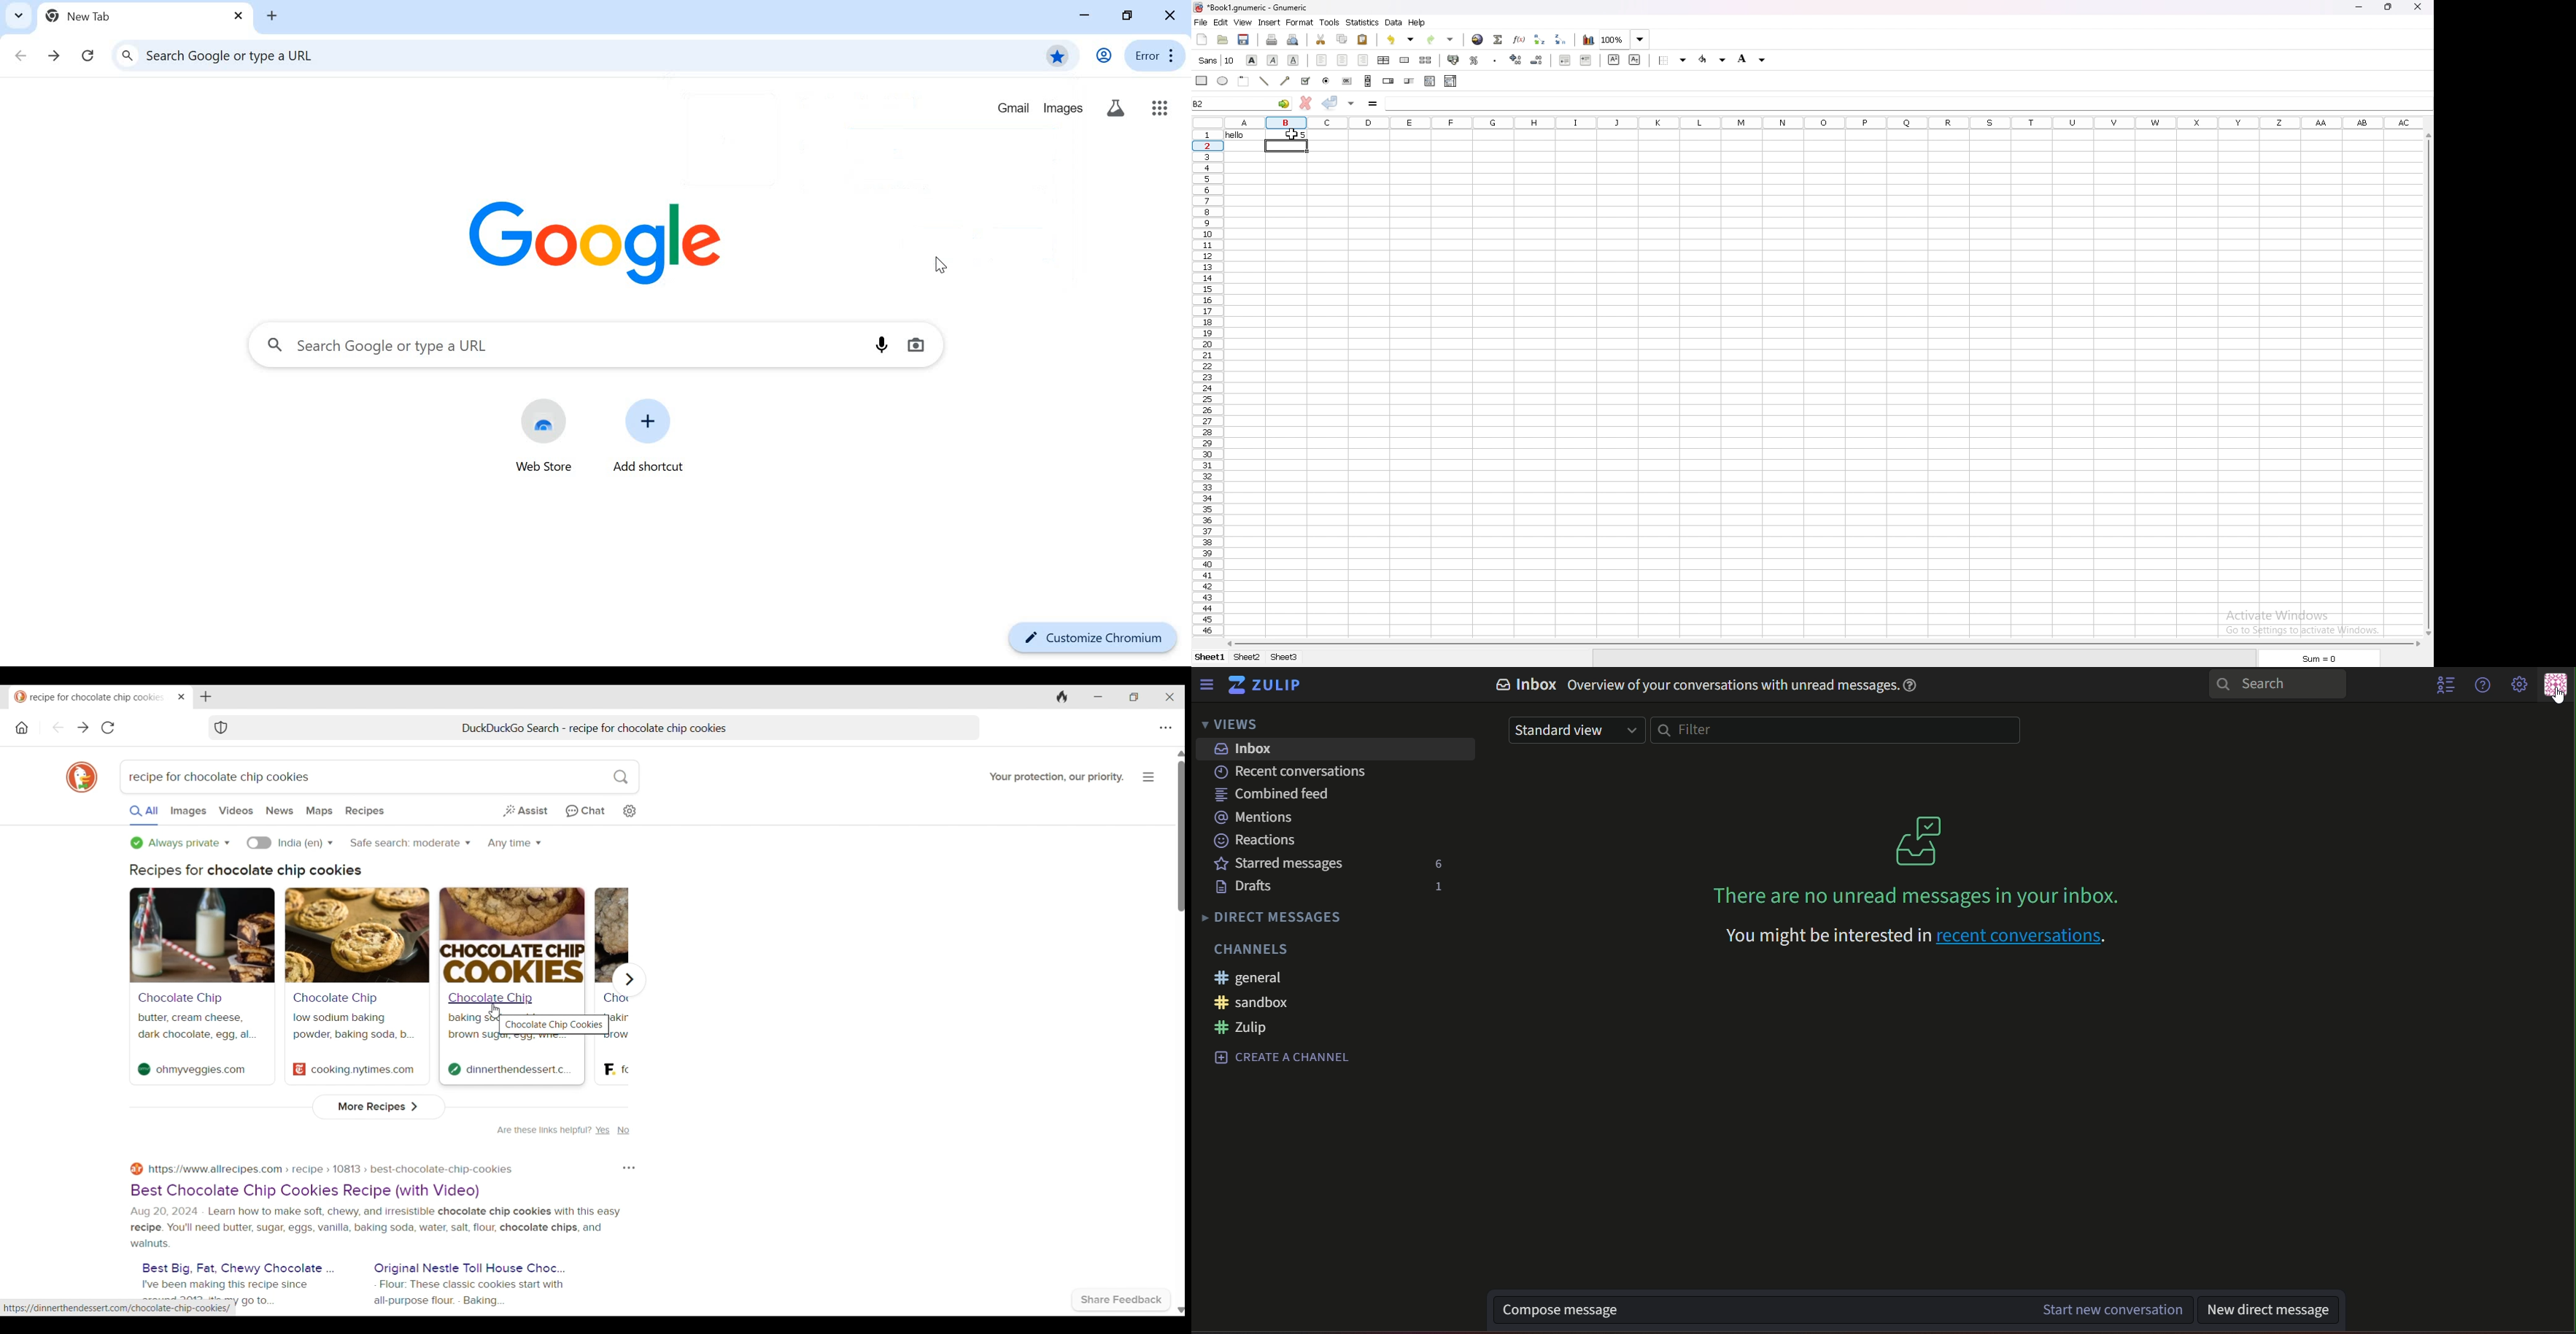  I want to click on Reactions, so click(1259, 842).